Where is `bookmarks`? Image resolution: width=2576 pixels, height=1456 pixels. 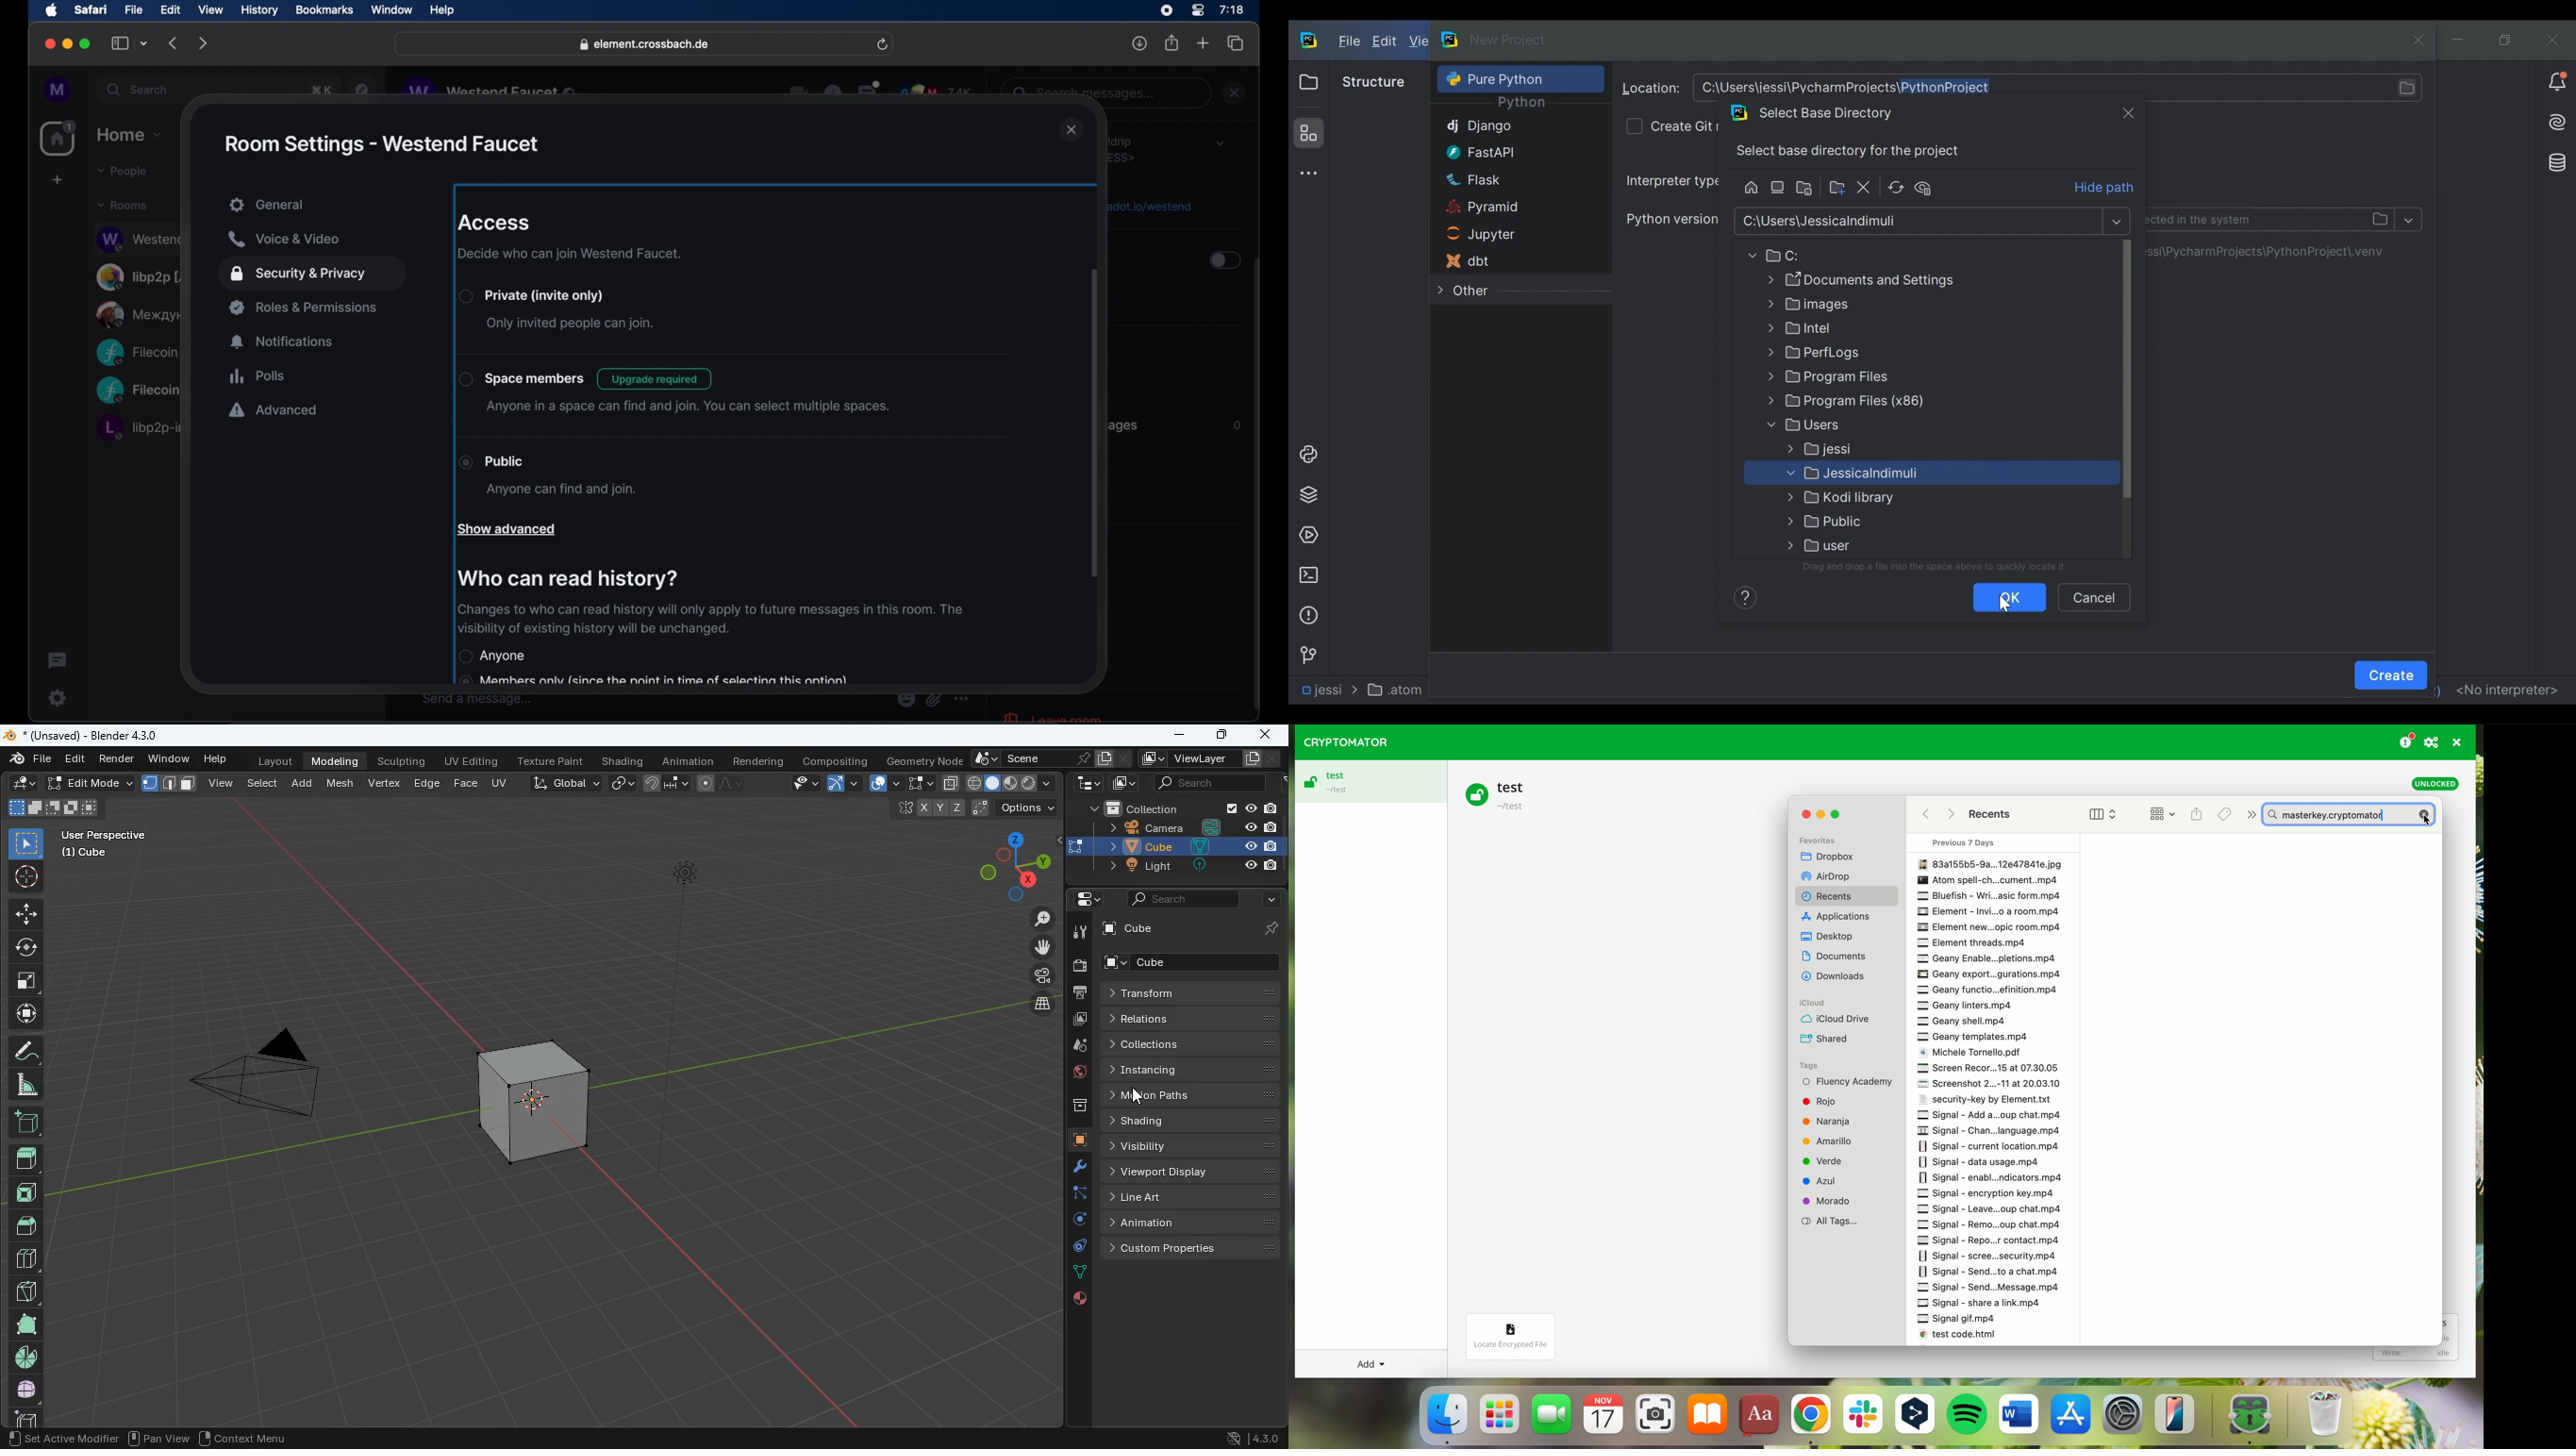
bookmarks is located at coordinates (324, 10).